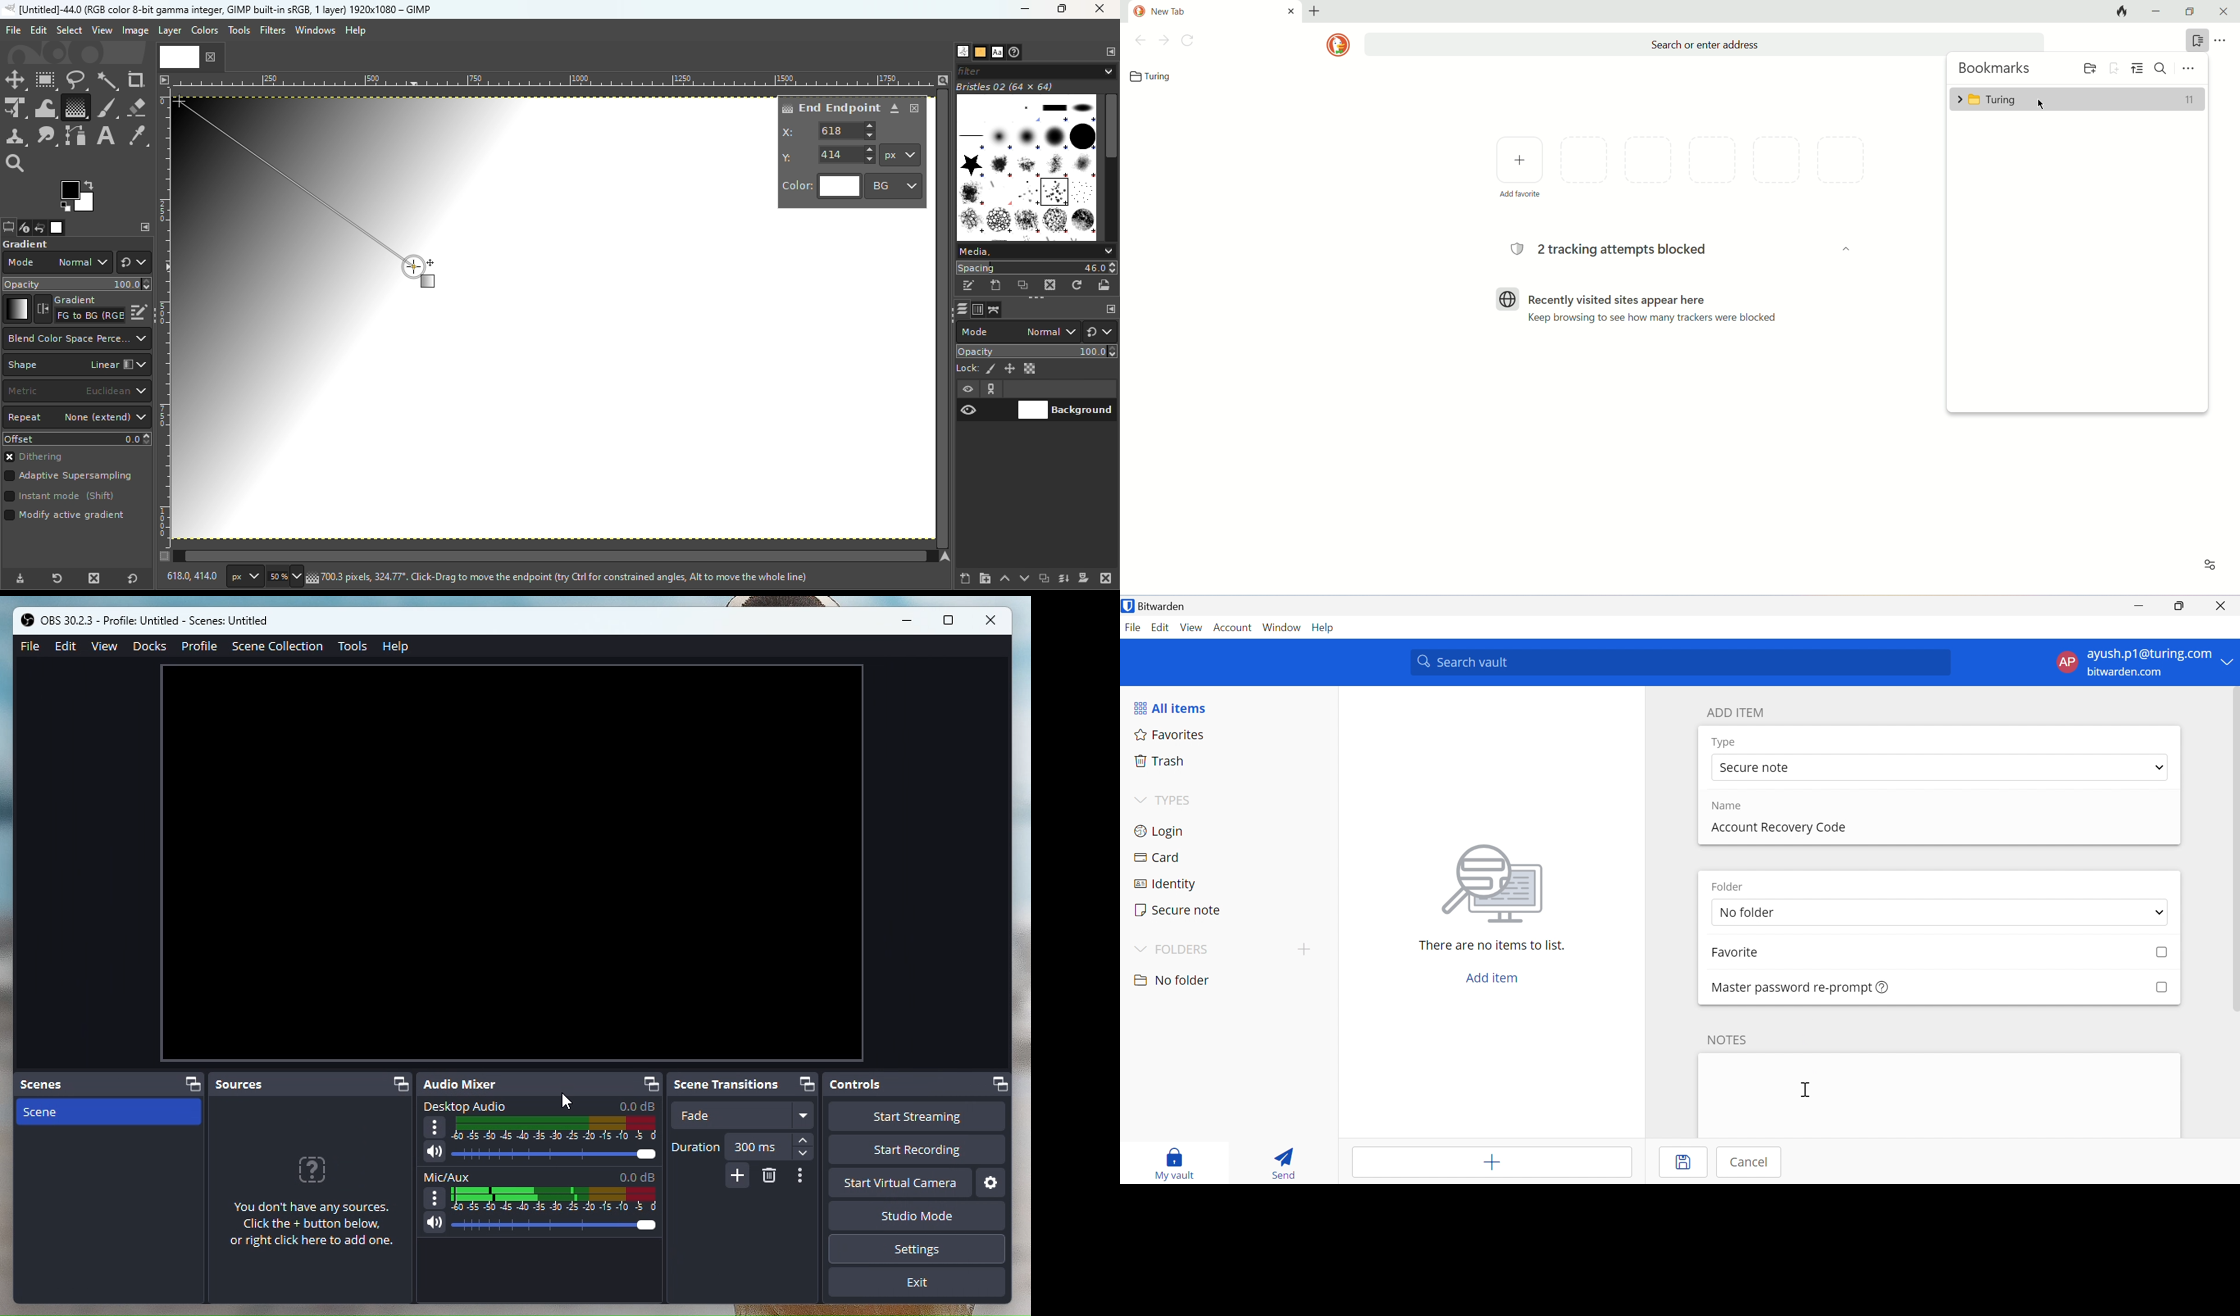 The width and height of the screenshot is (2240, 1316). I want to click on Paint brush tool, so click(107, 107).